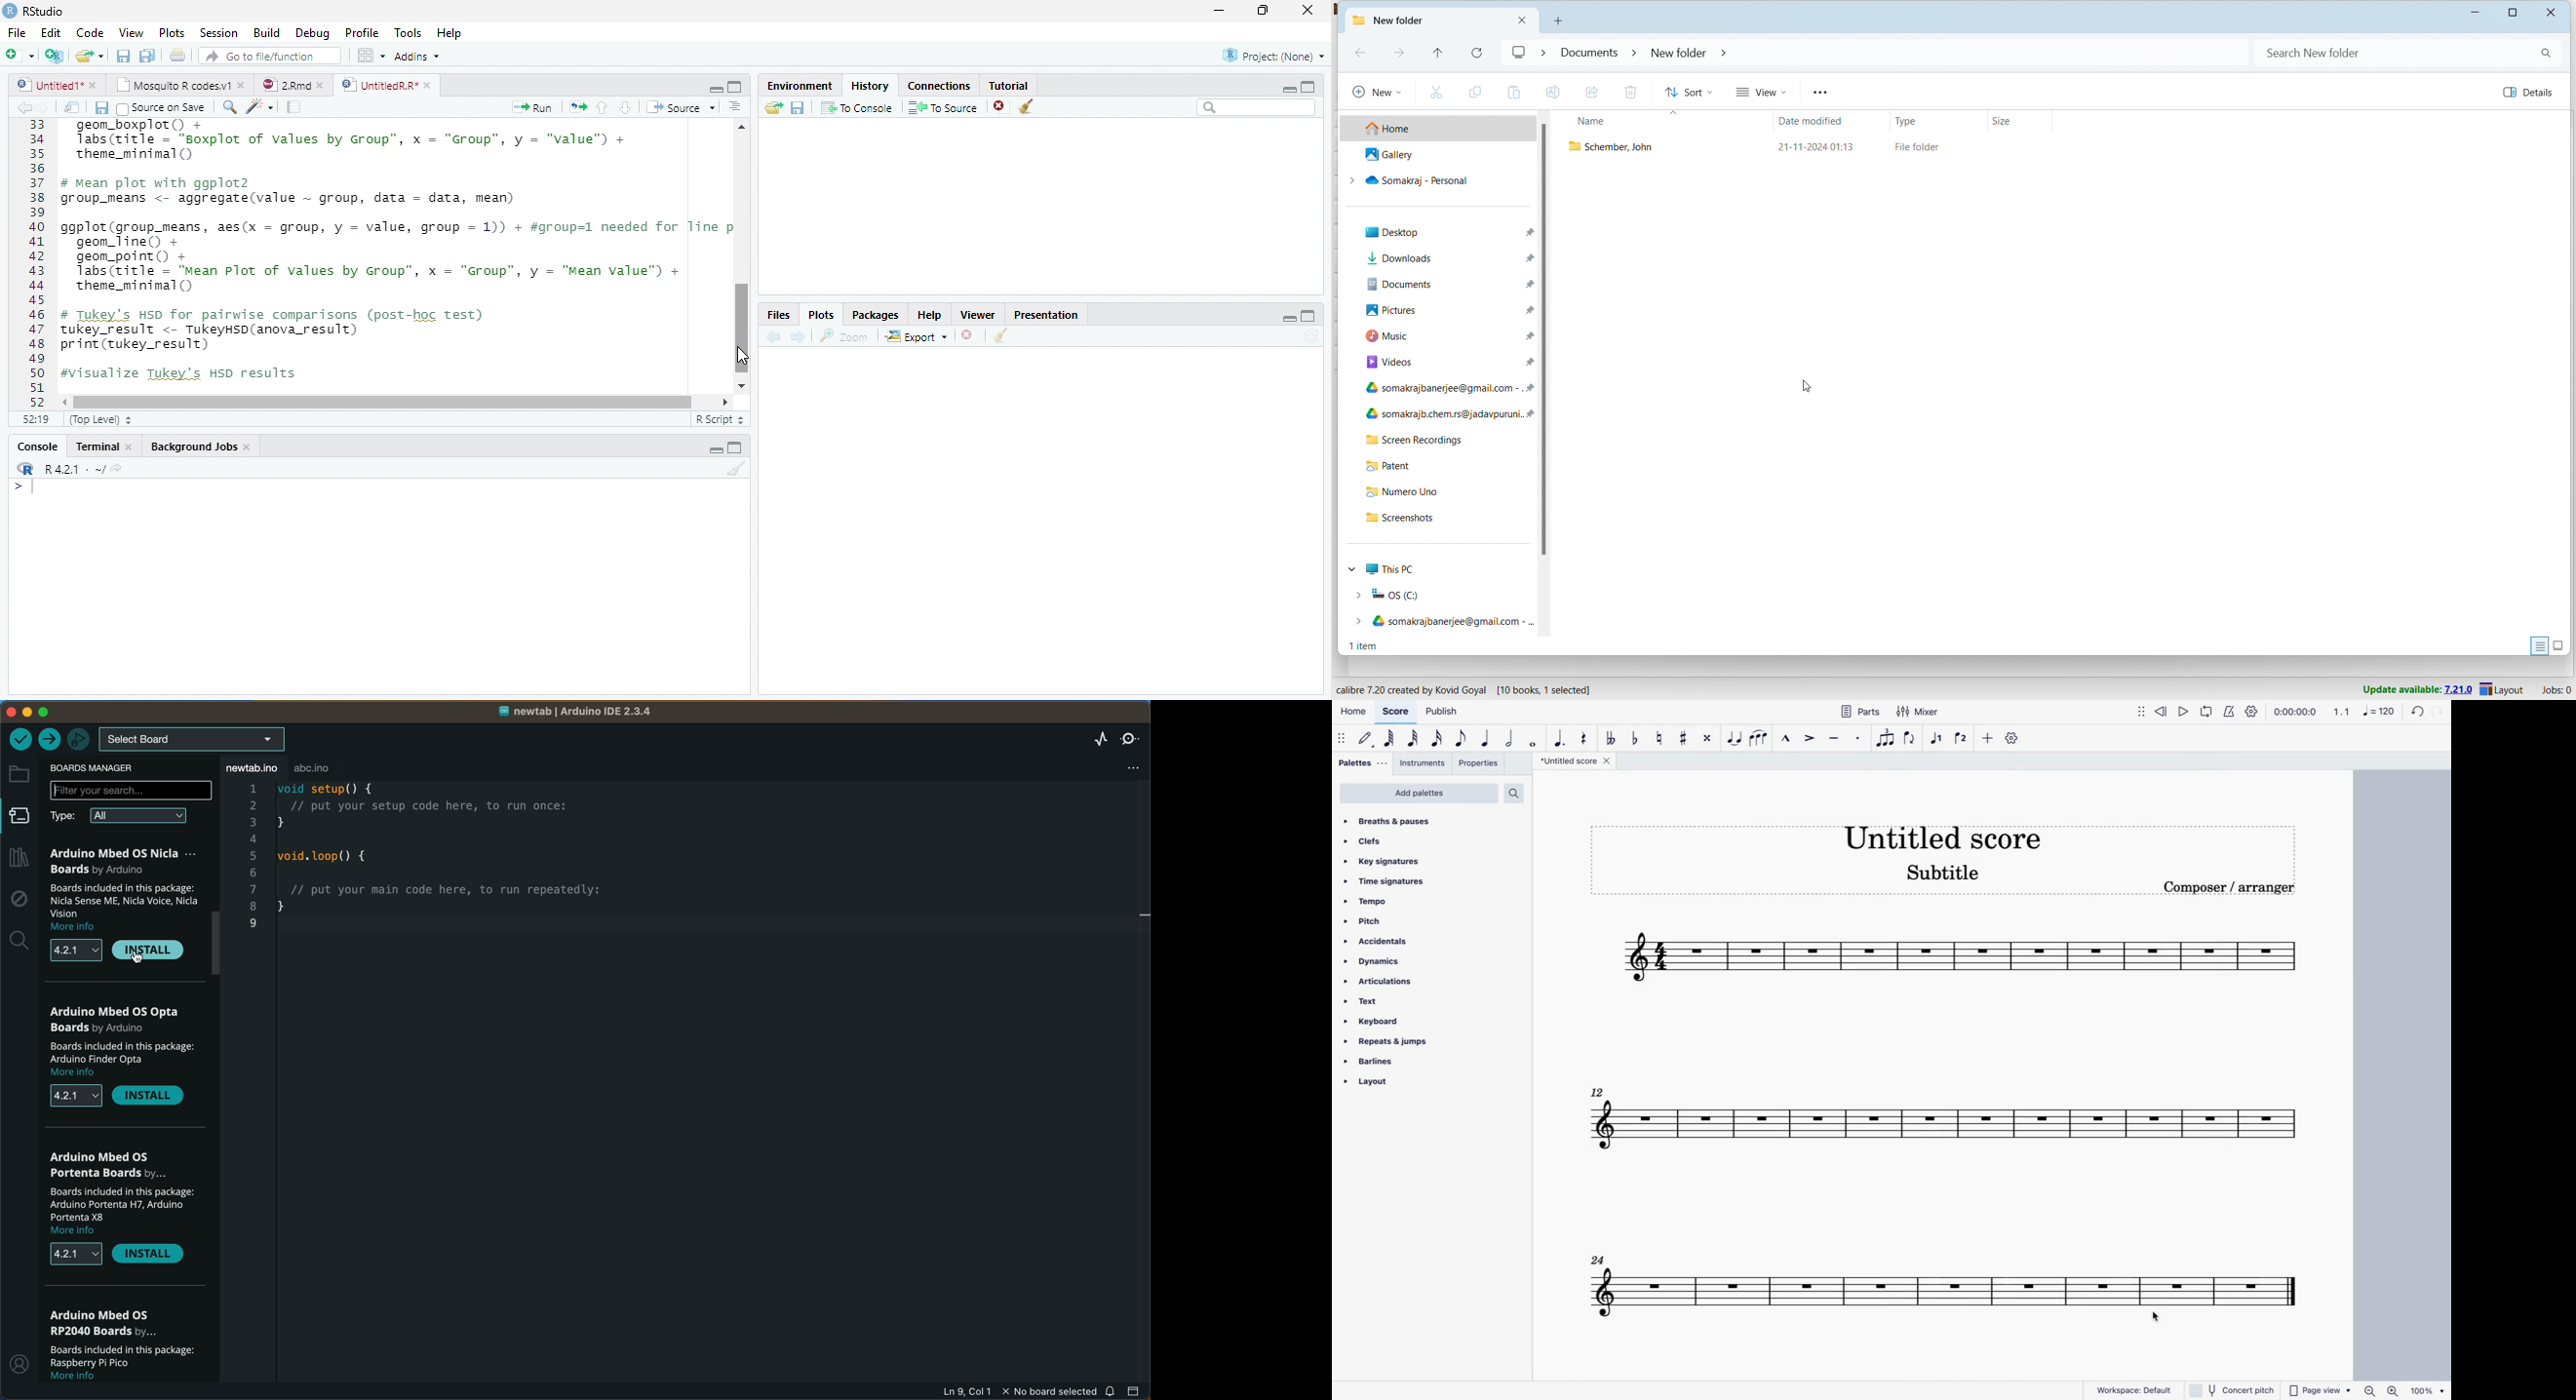  Describe the element at coordinates (125, 57) in the screenshot. I see `Save` at that location.